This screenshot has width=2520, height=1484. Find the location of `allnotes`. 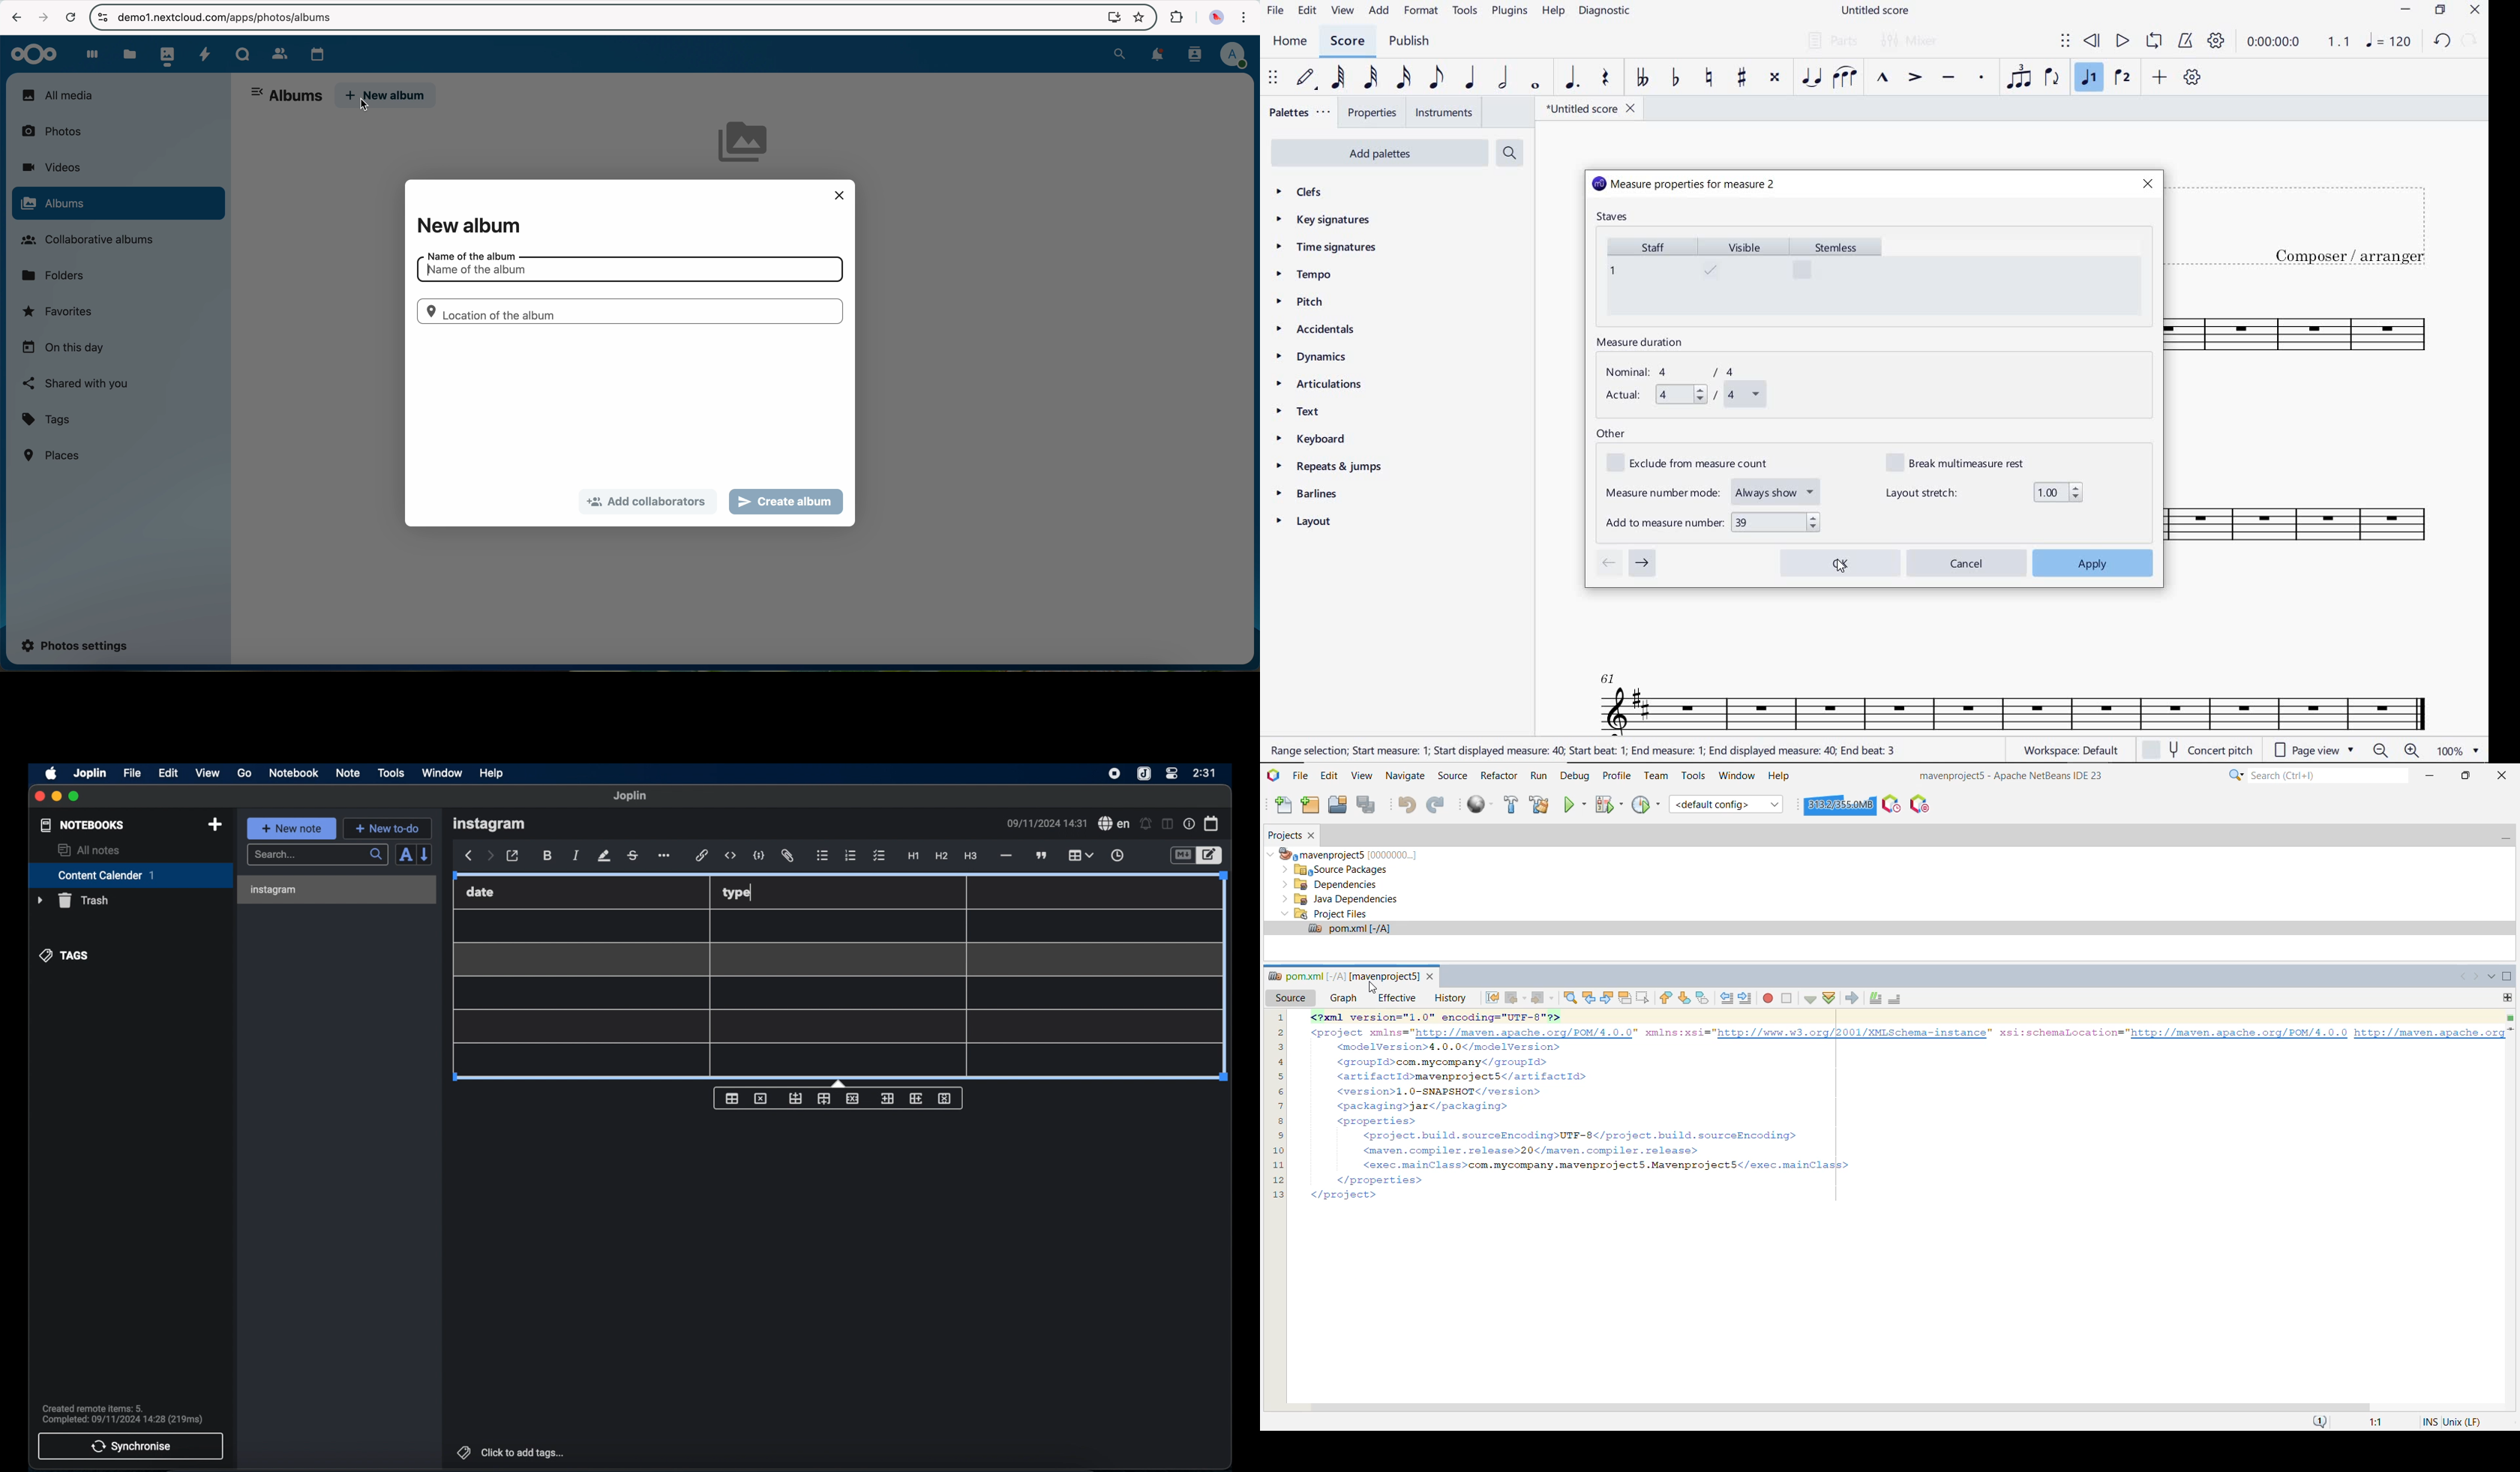

allnotes is located at coordinates (90, 850).